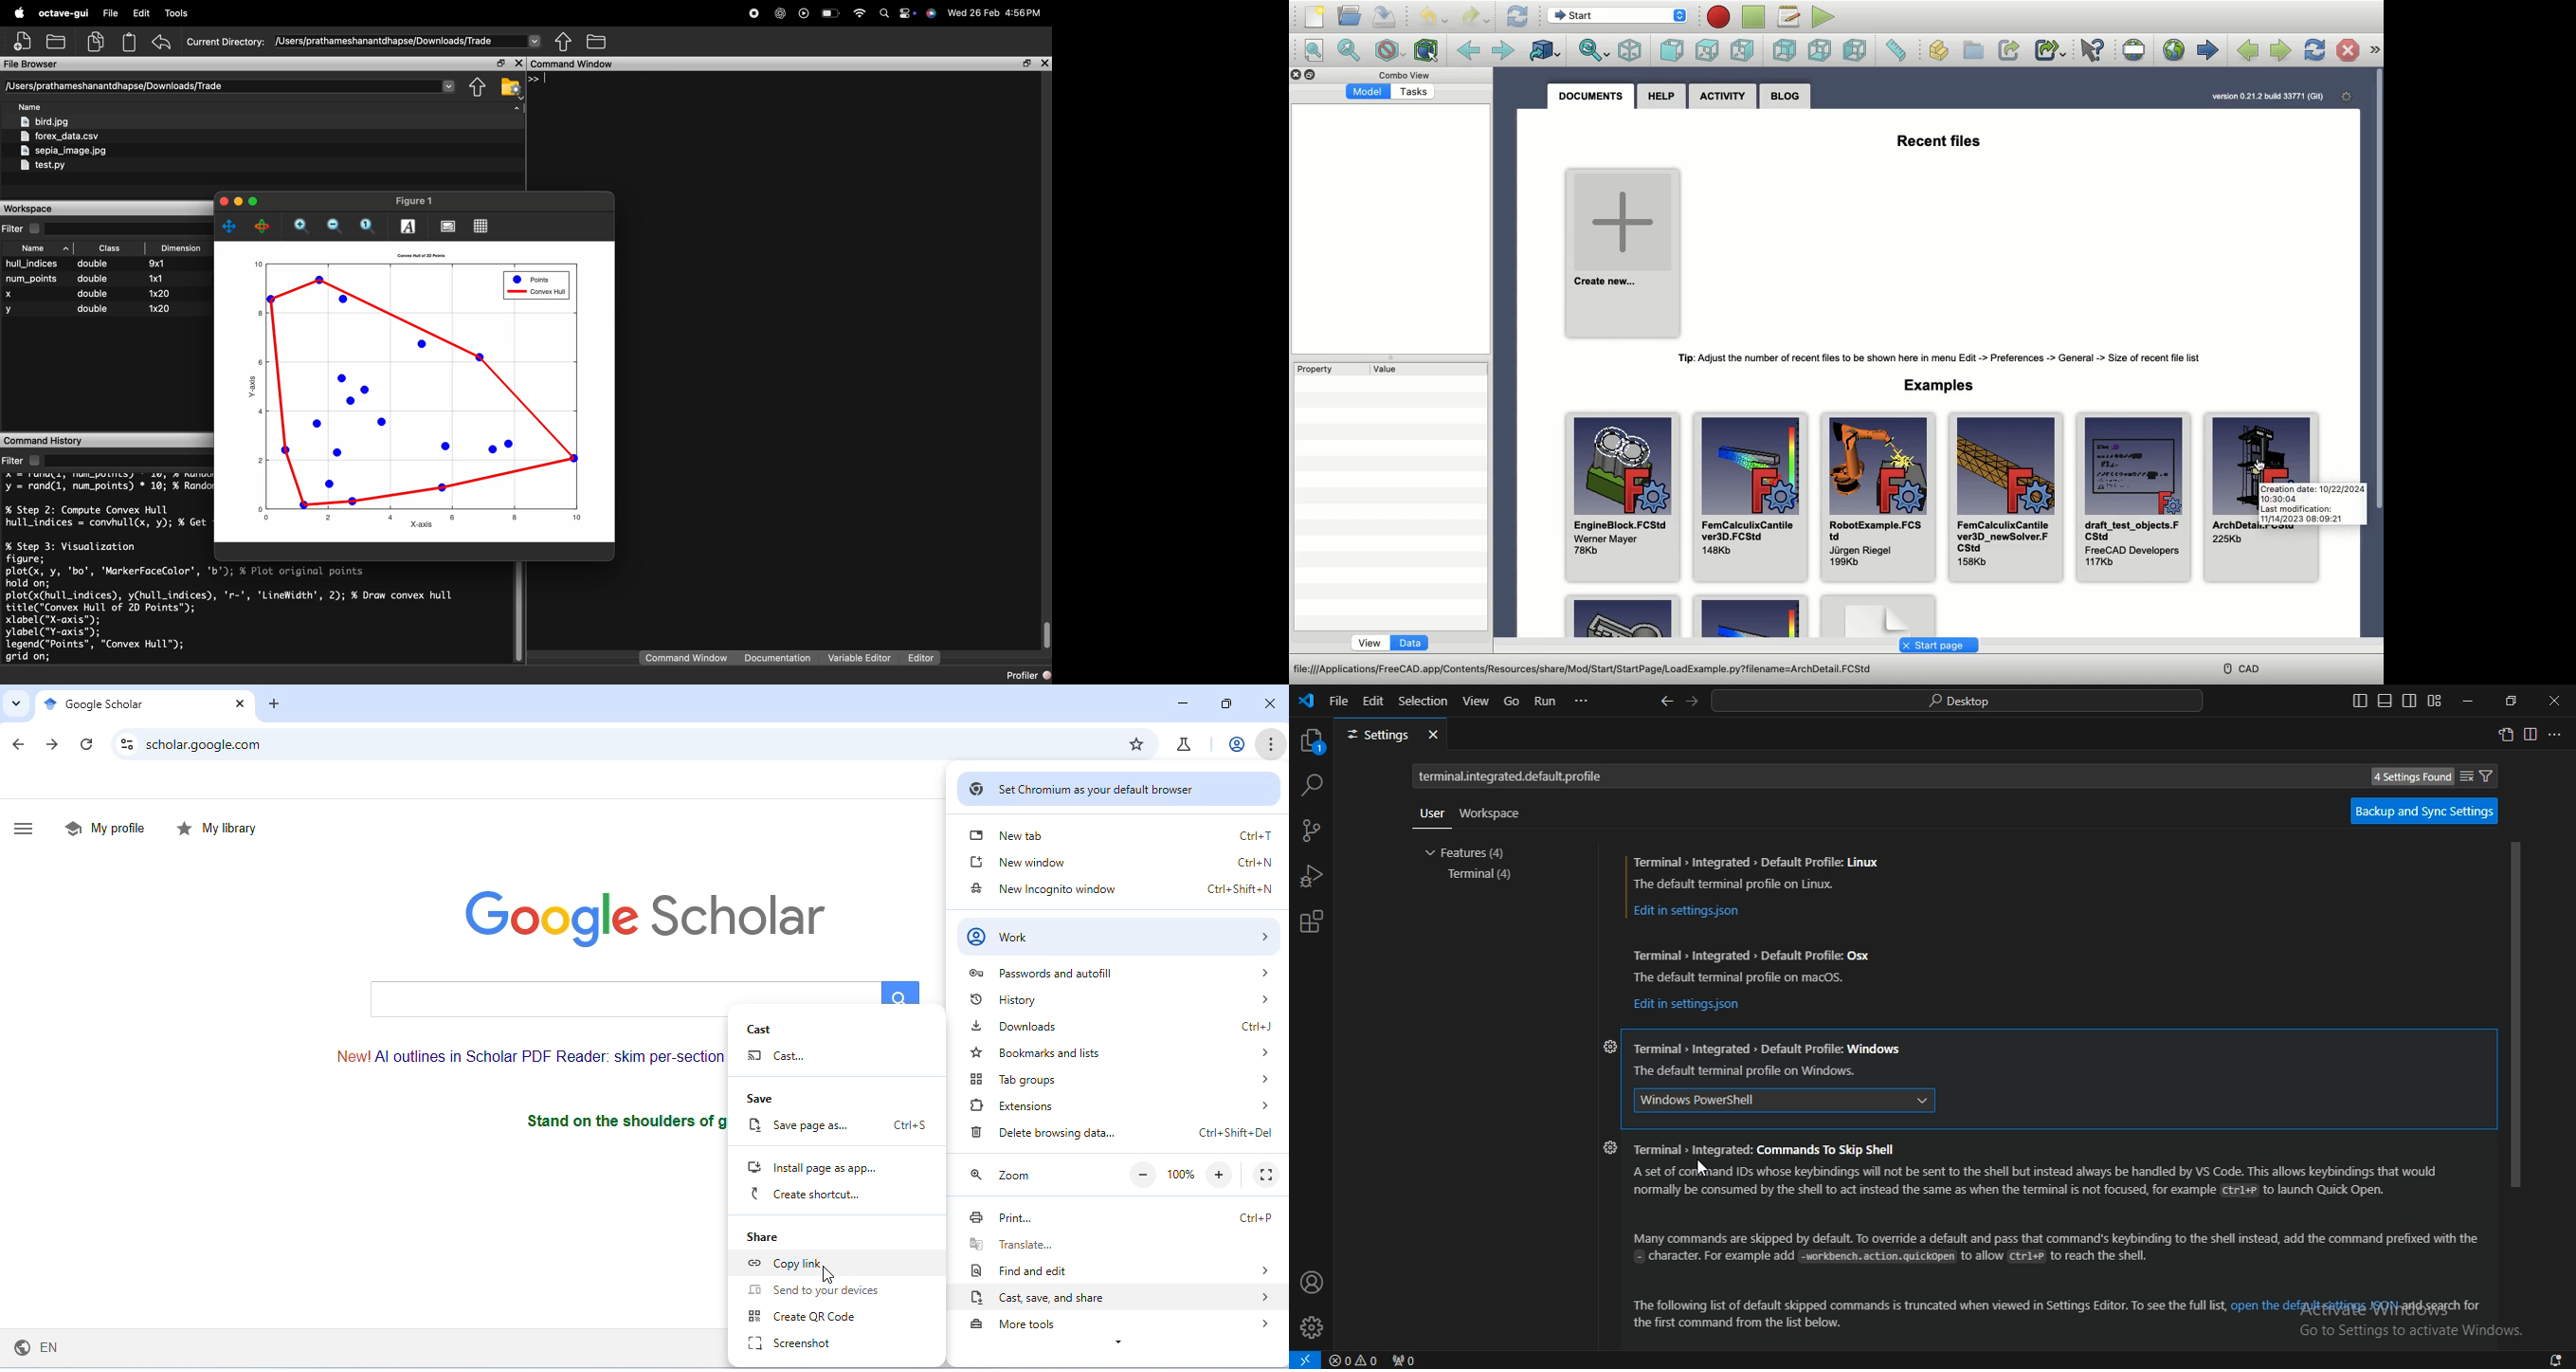 The image size is (2576, 1372). I want to click on search, so click(1313, 786).